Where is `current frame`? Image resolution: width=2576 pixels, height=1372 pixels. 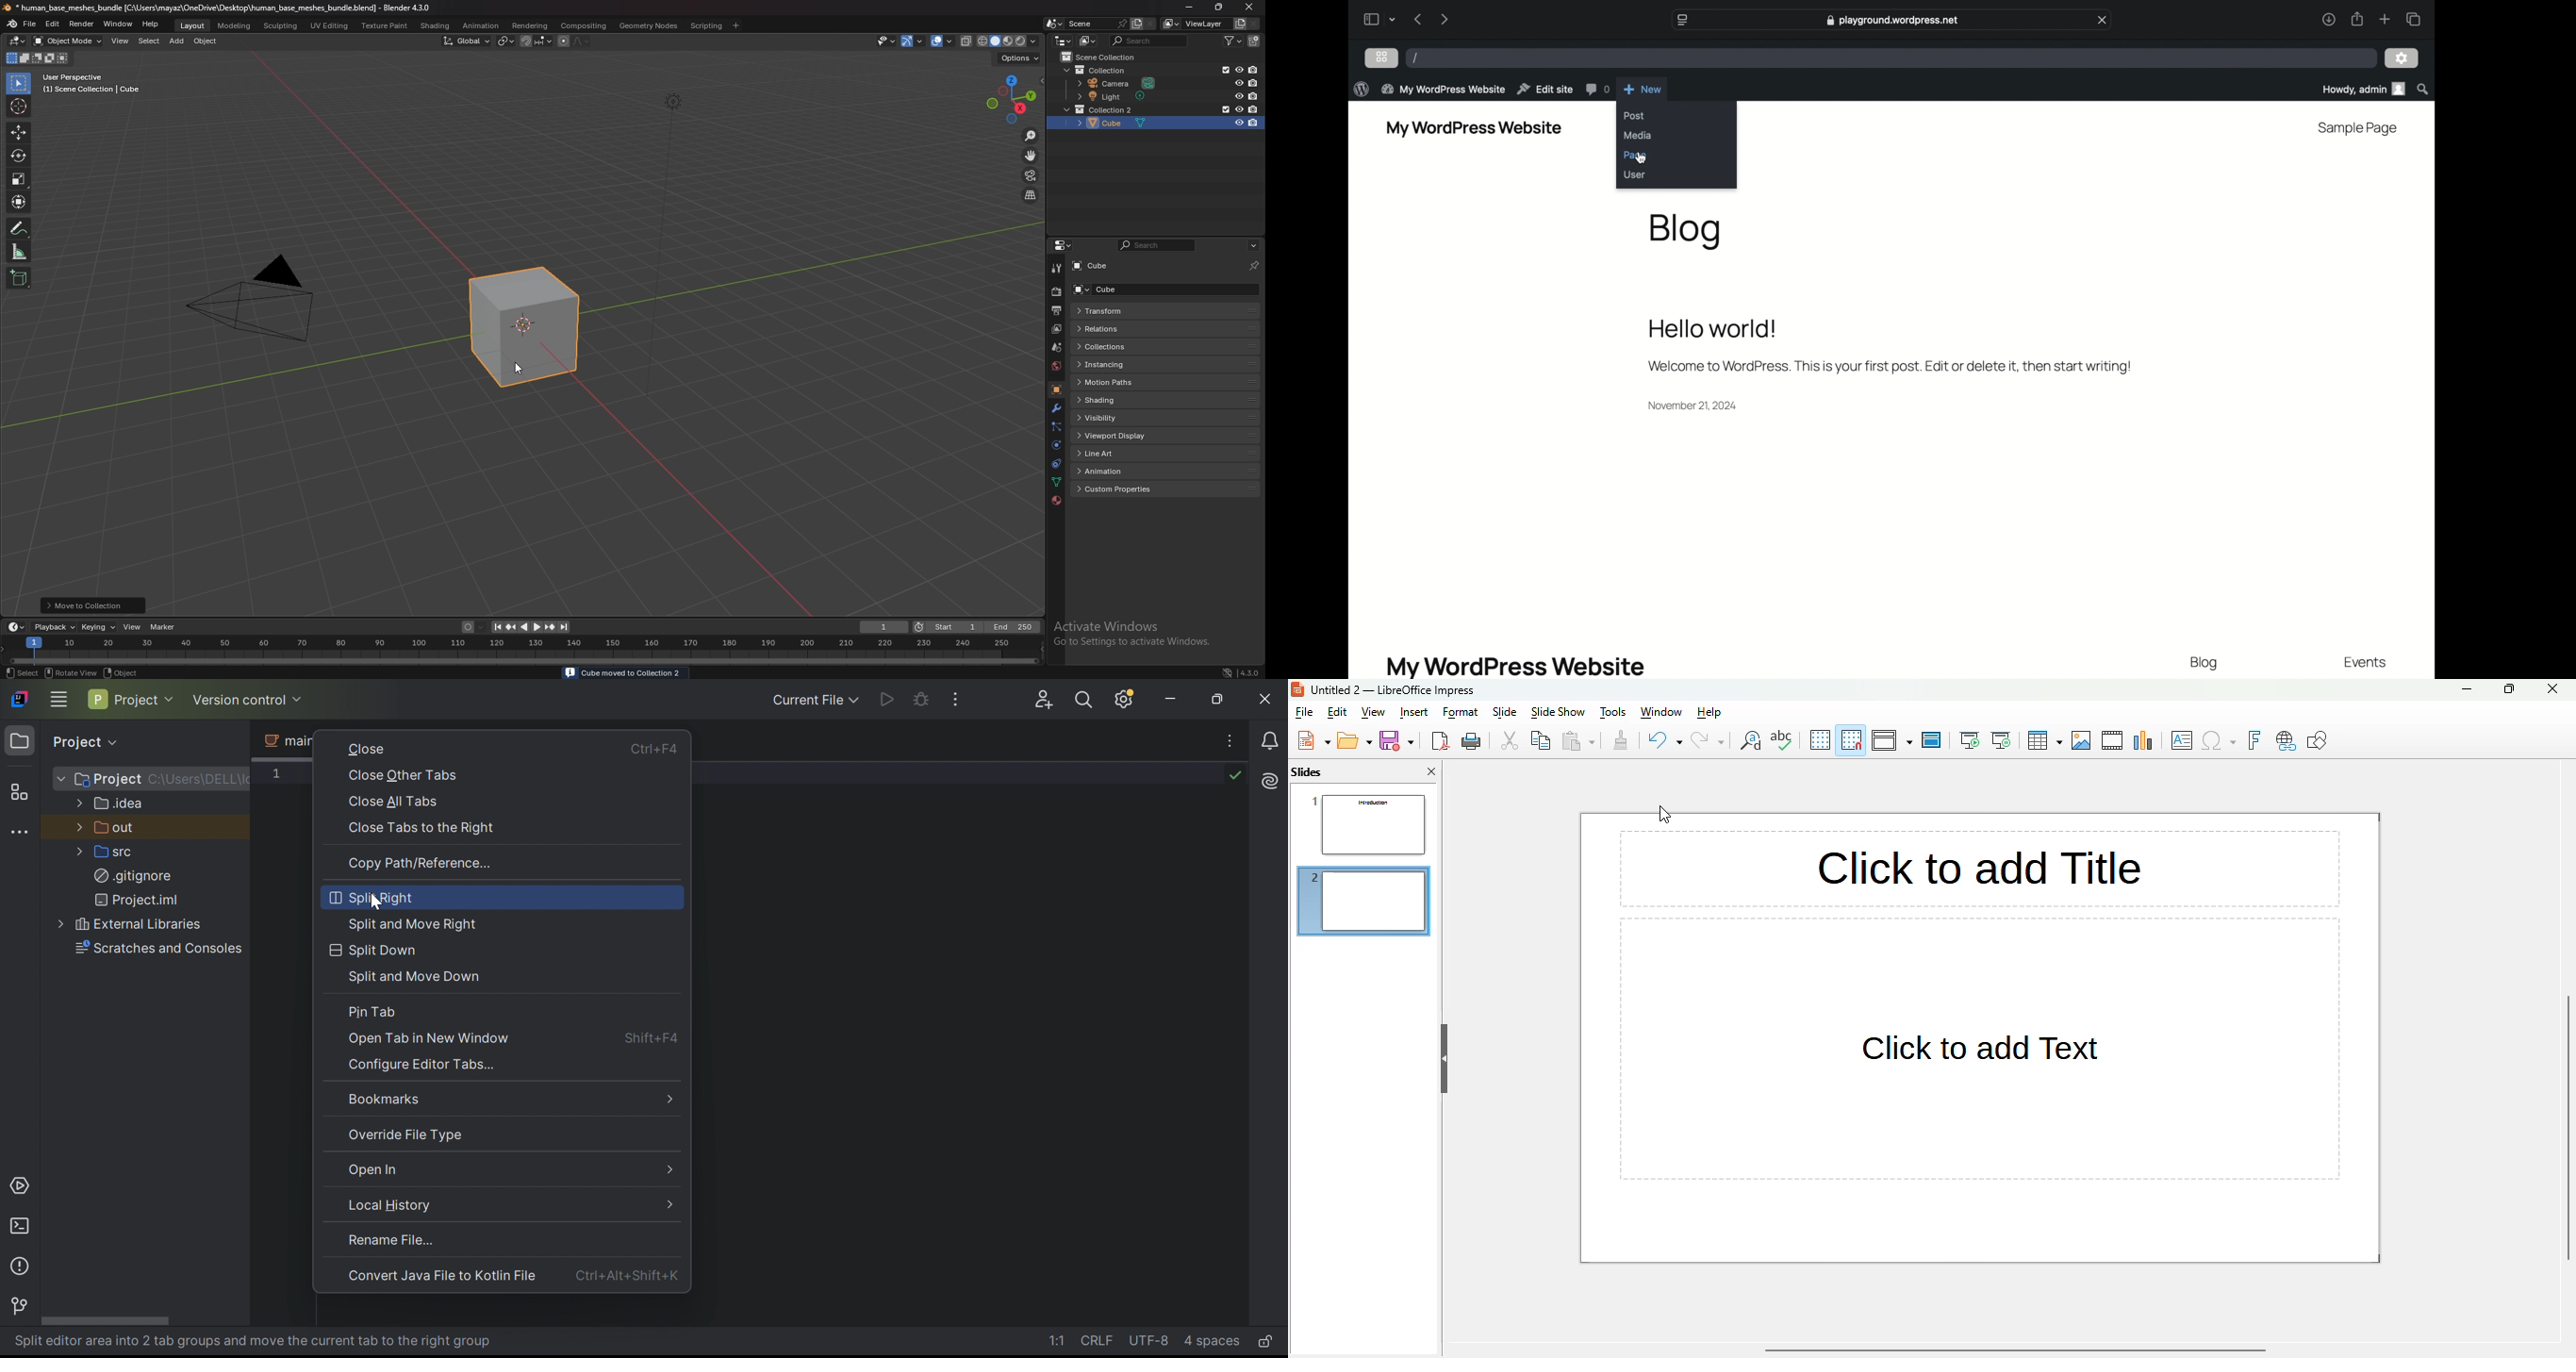 current frame is located at coordinates (883, 628).